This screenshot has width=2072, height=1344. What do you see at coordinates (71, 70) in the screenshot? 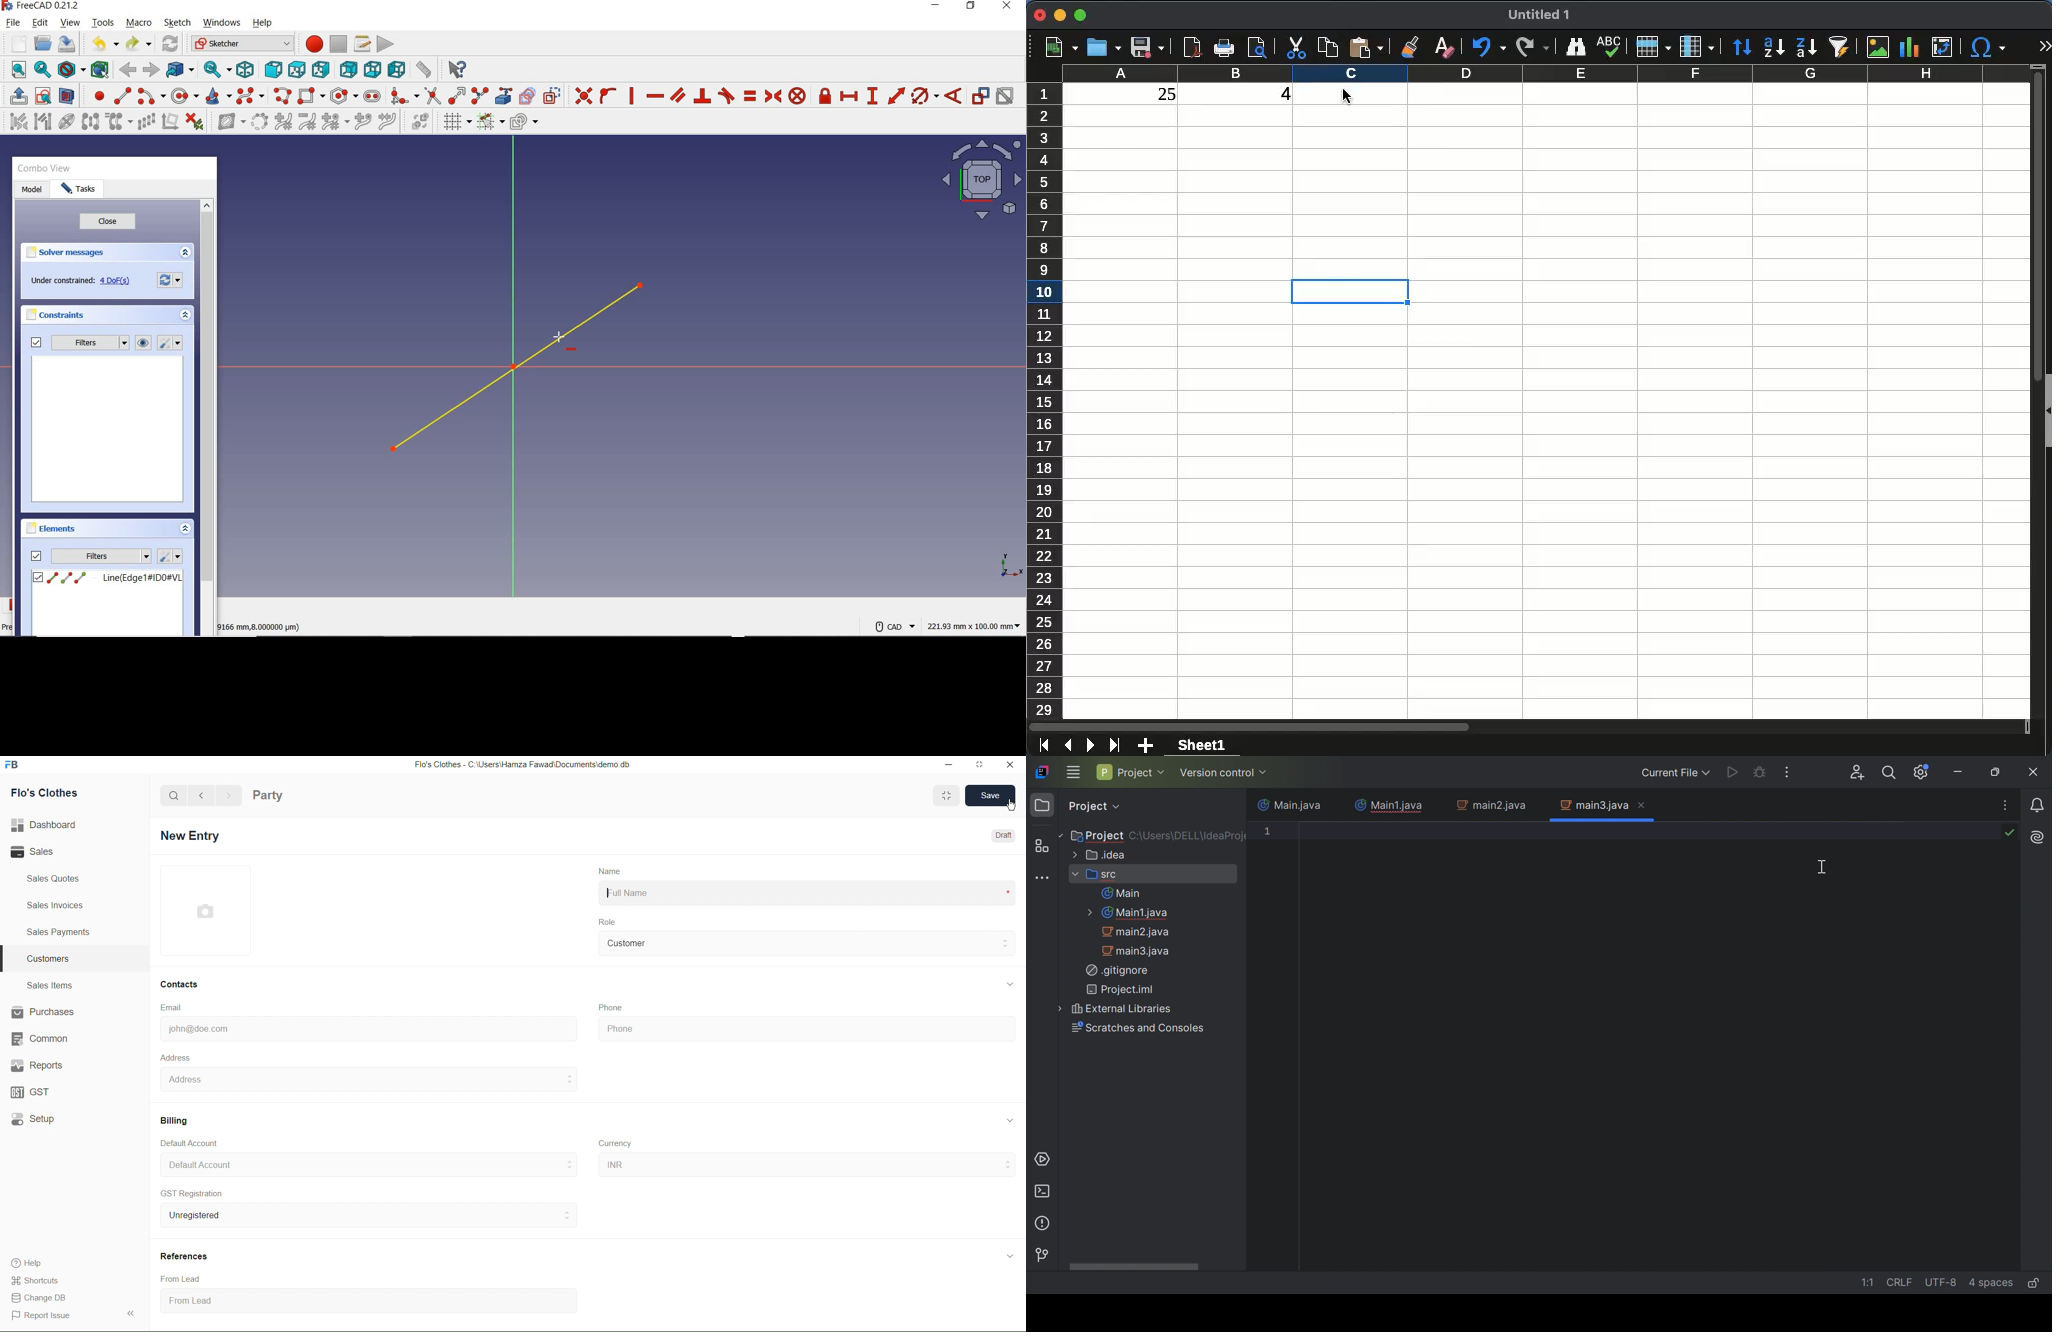
I see `DRAW STYLE` at bounding box center [71, 70].